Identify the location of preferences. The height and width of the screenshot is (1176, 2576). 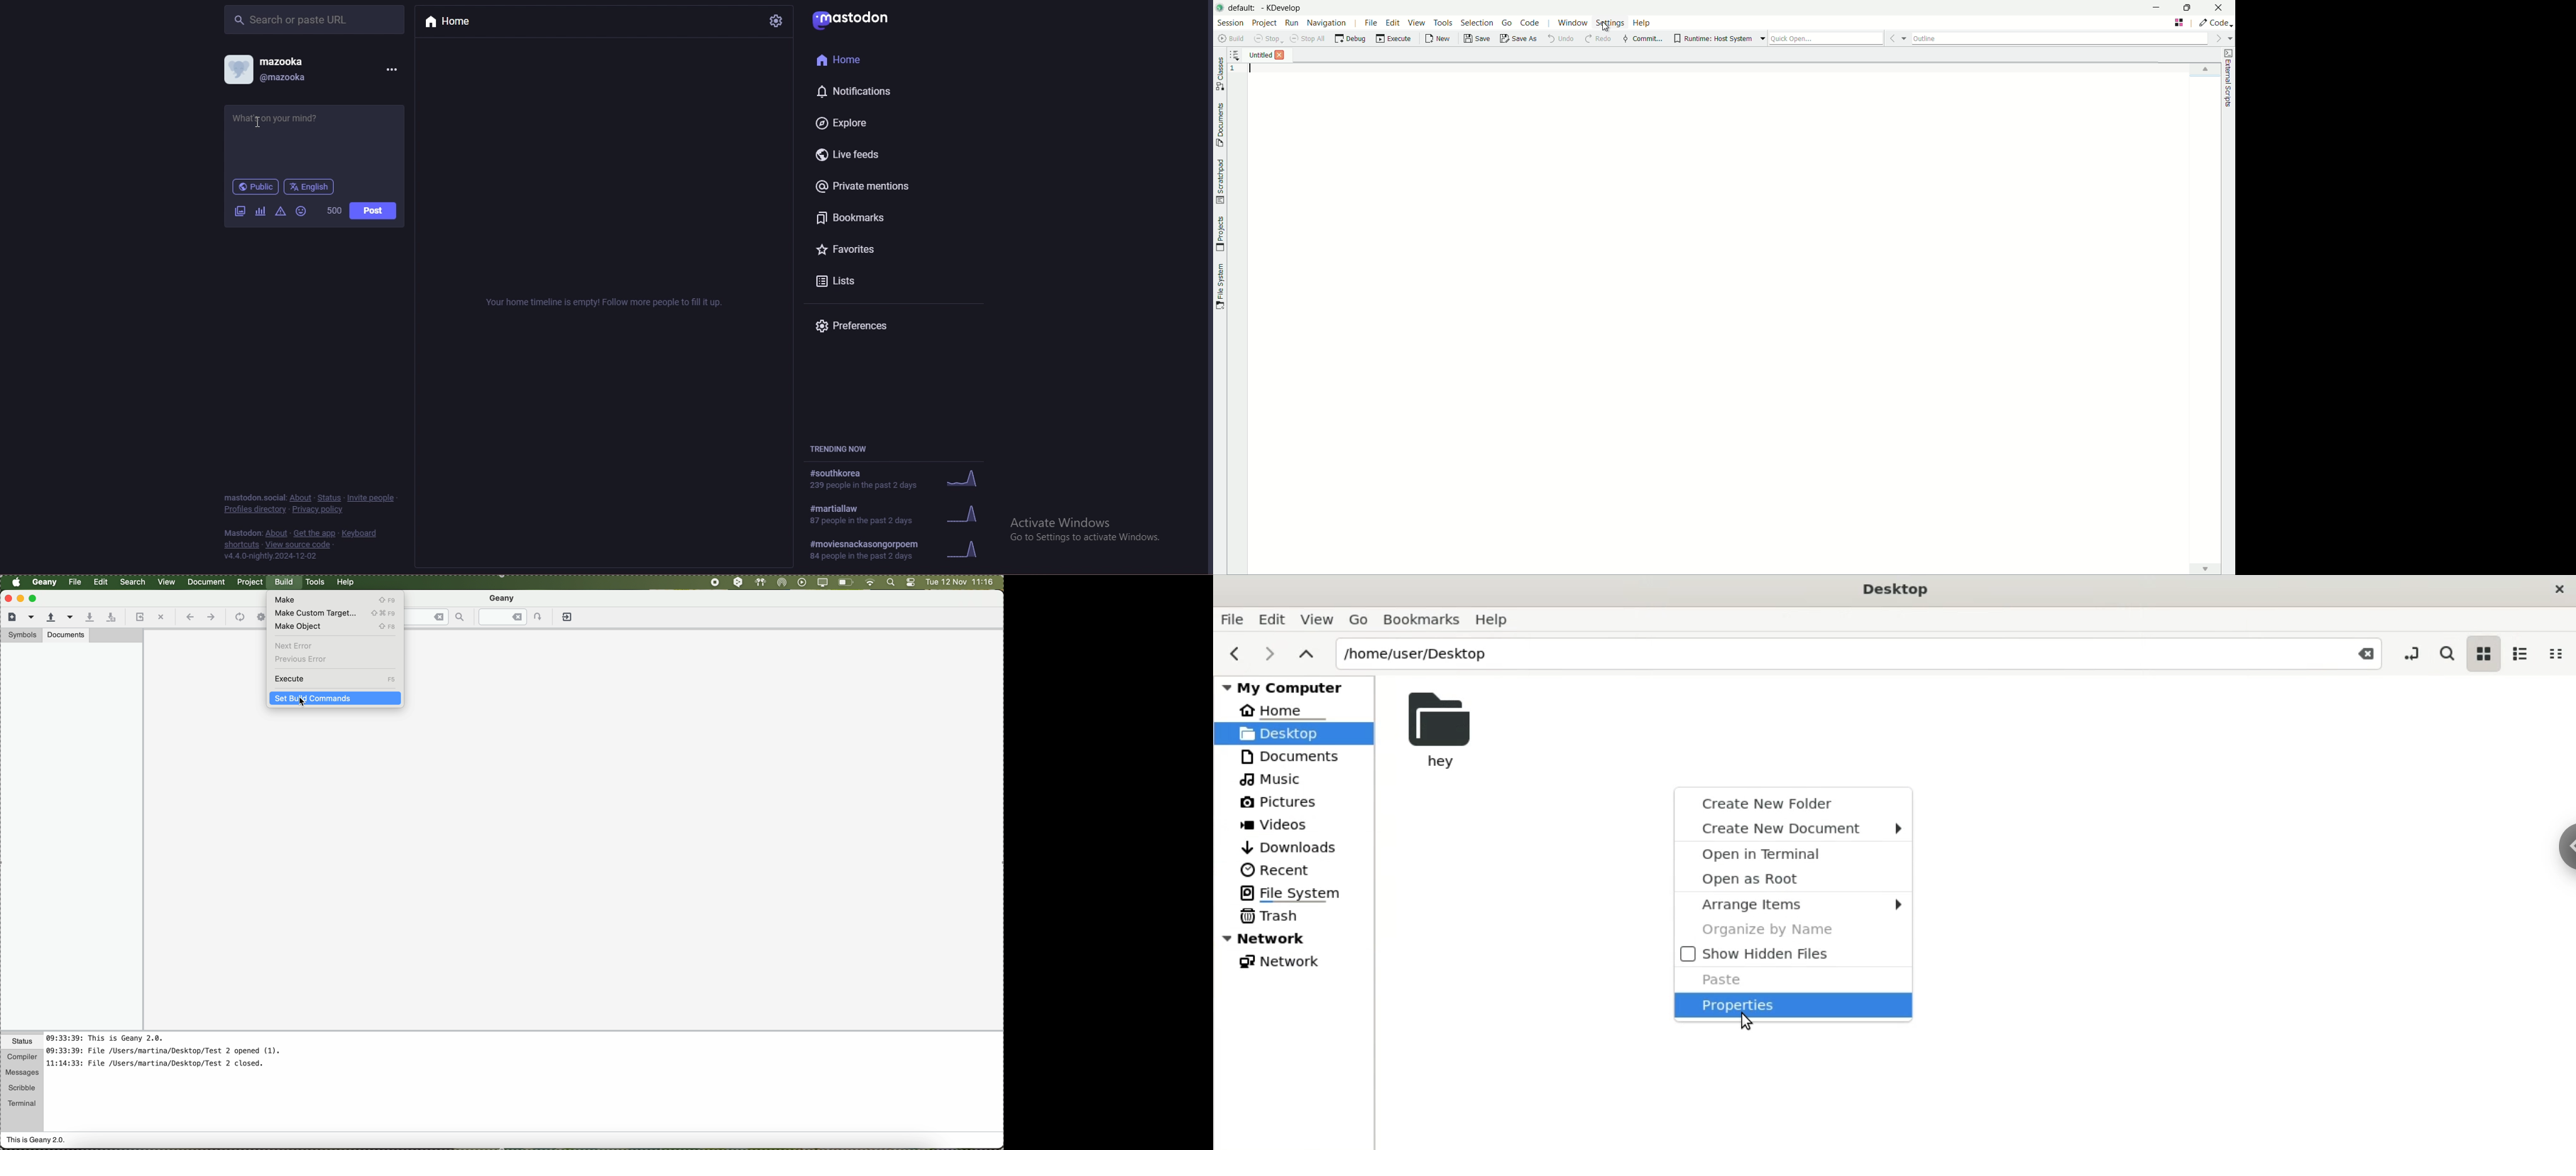
(866, 327).